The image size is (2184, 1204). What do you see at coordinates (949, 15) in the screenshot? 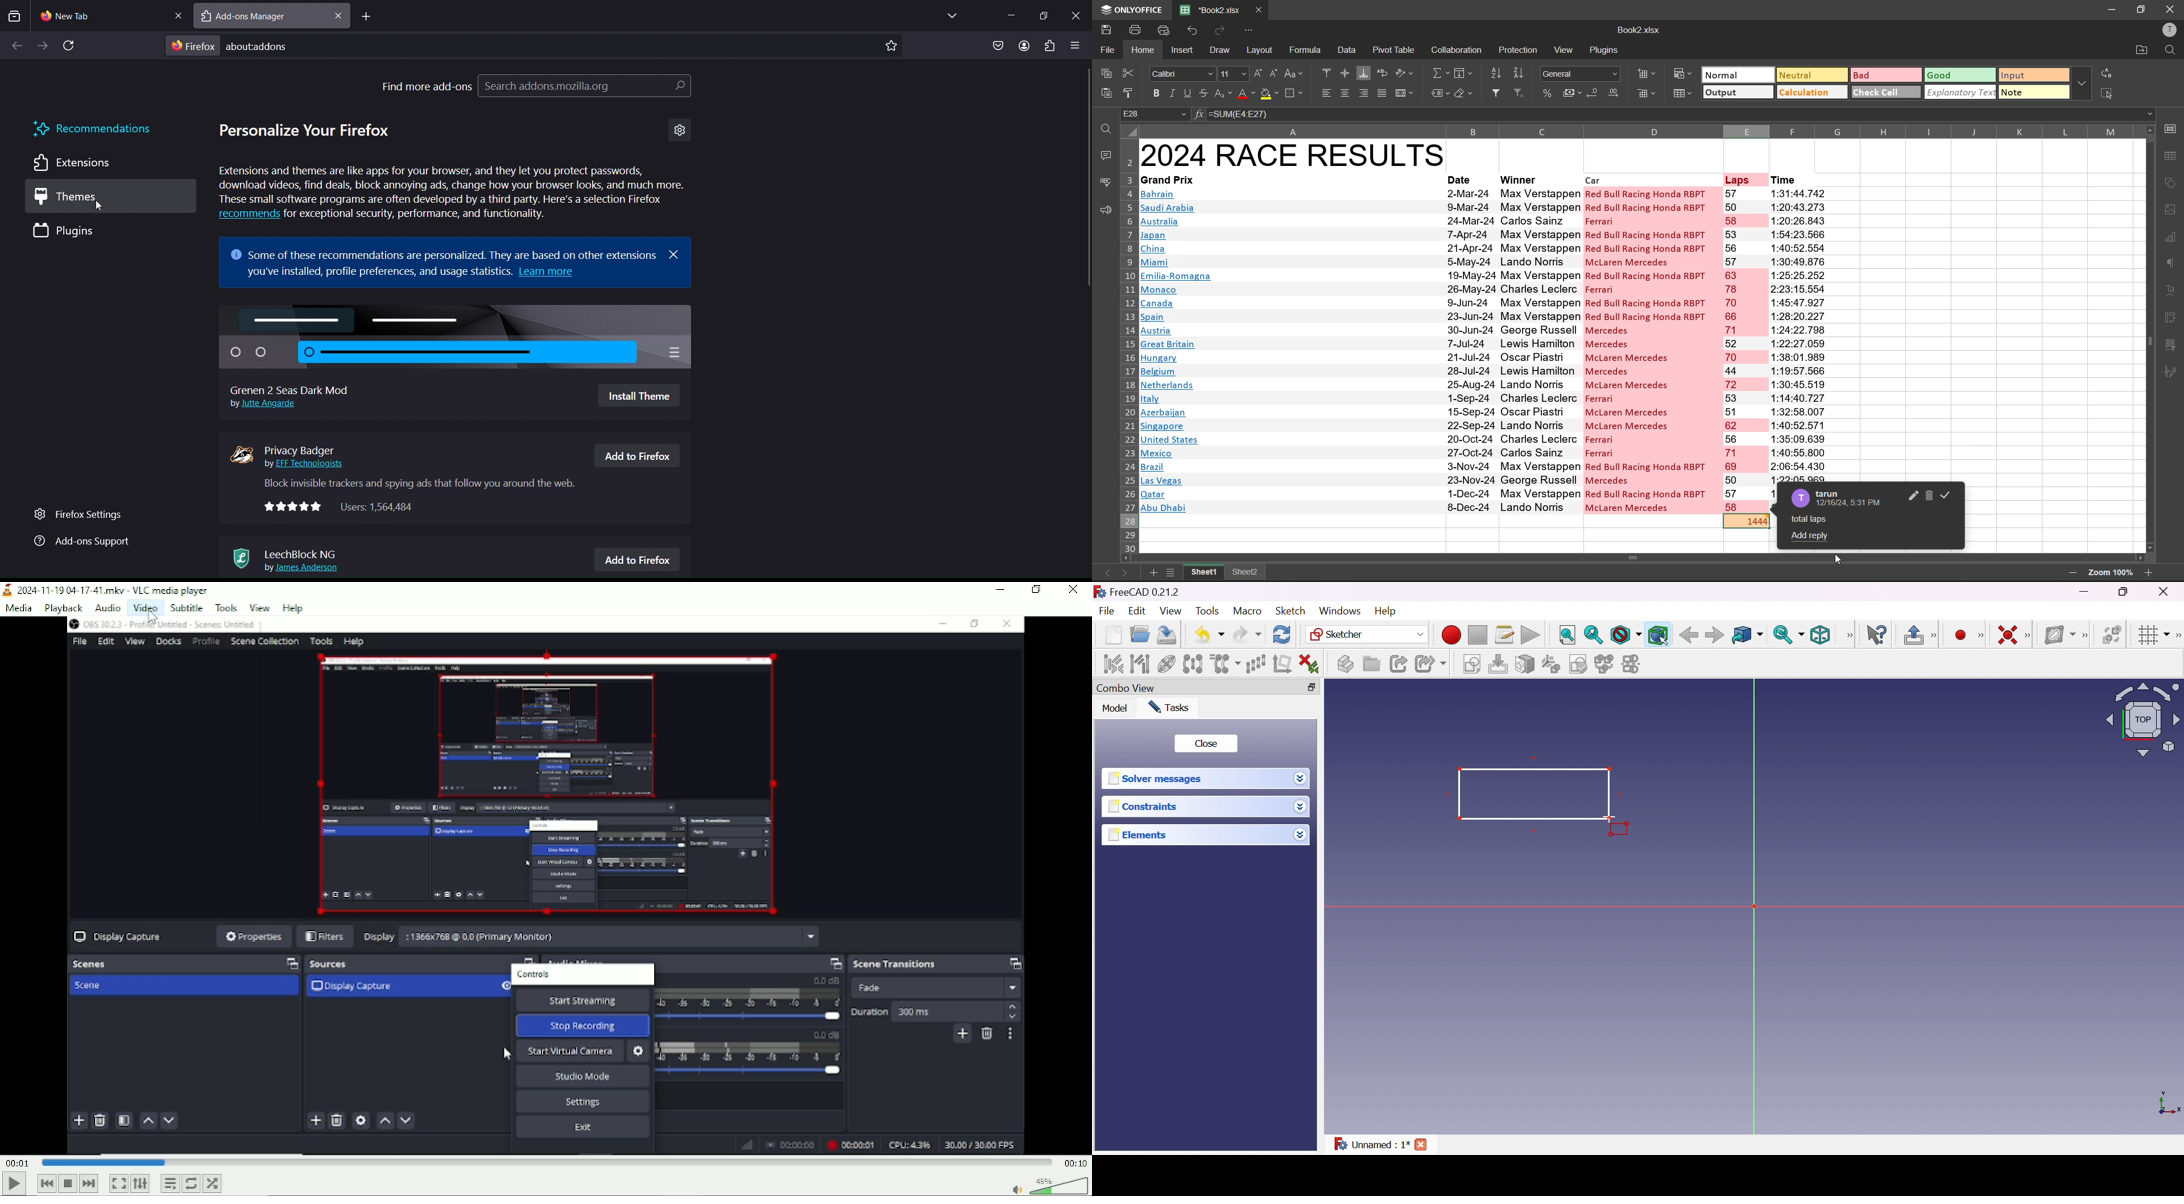
I see `list all tabs` at bounding box center [949, 15].